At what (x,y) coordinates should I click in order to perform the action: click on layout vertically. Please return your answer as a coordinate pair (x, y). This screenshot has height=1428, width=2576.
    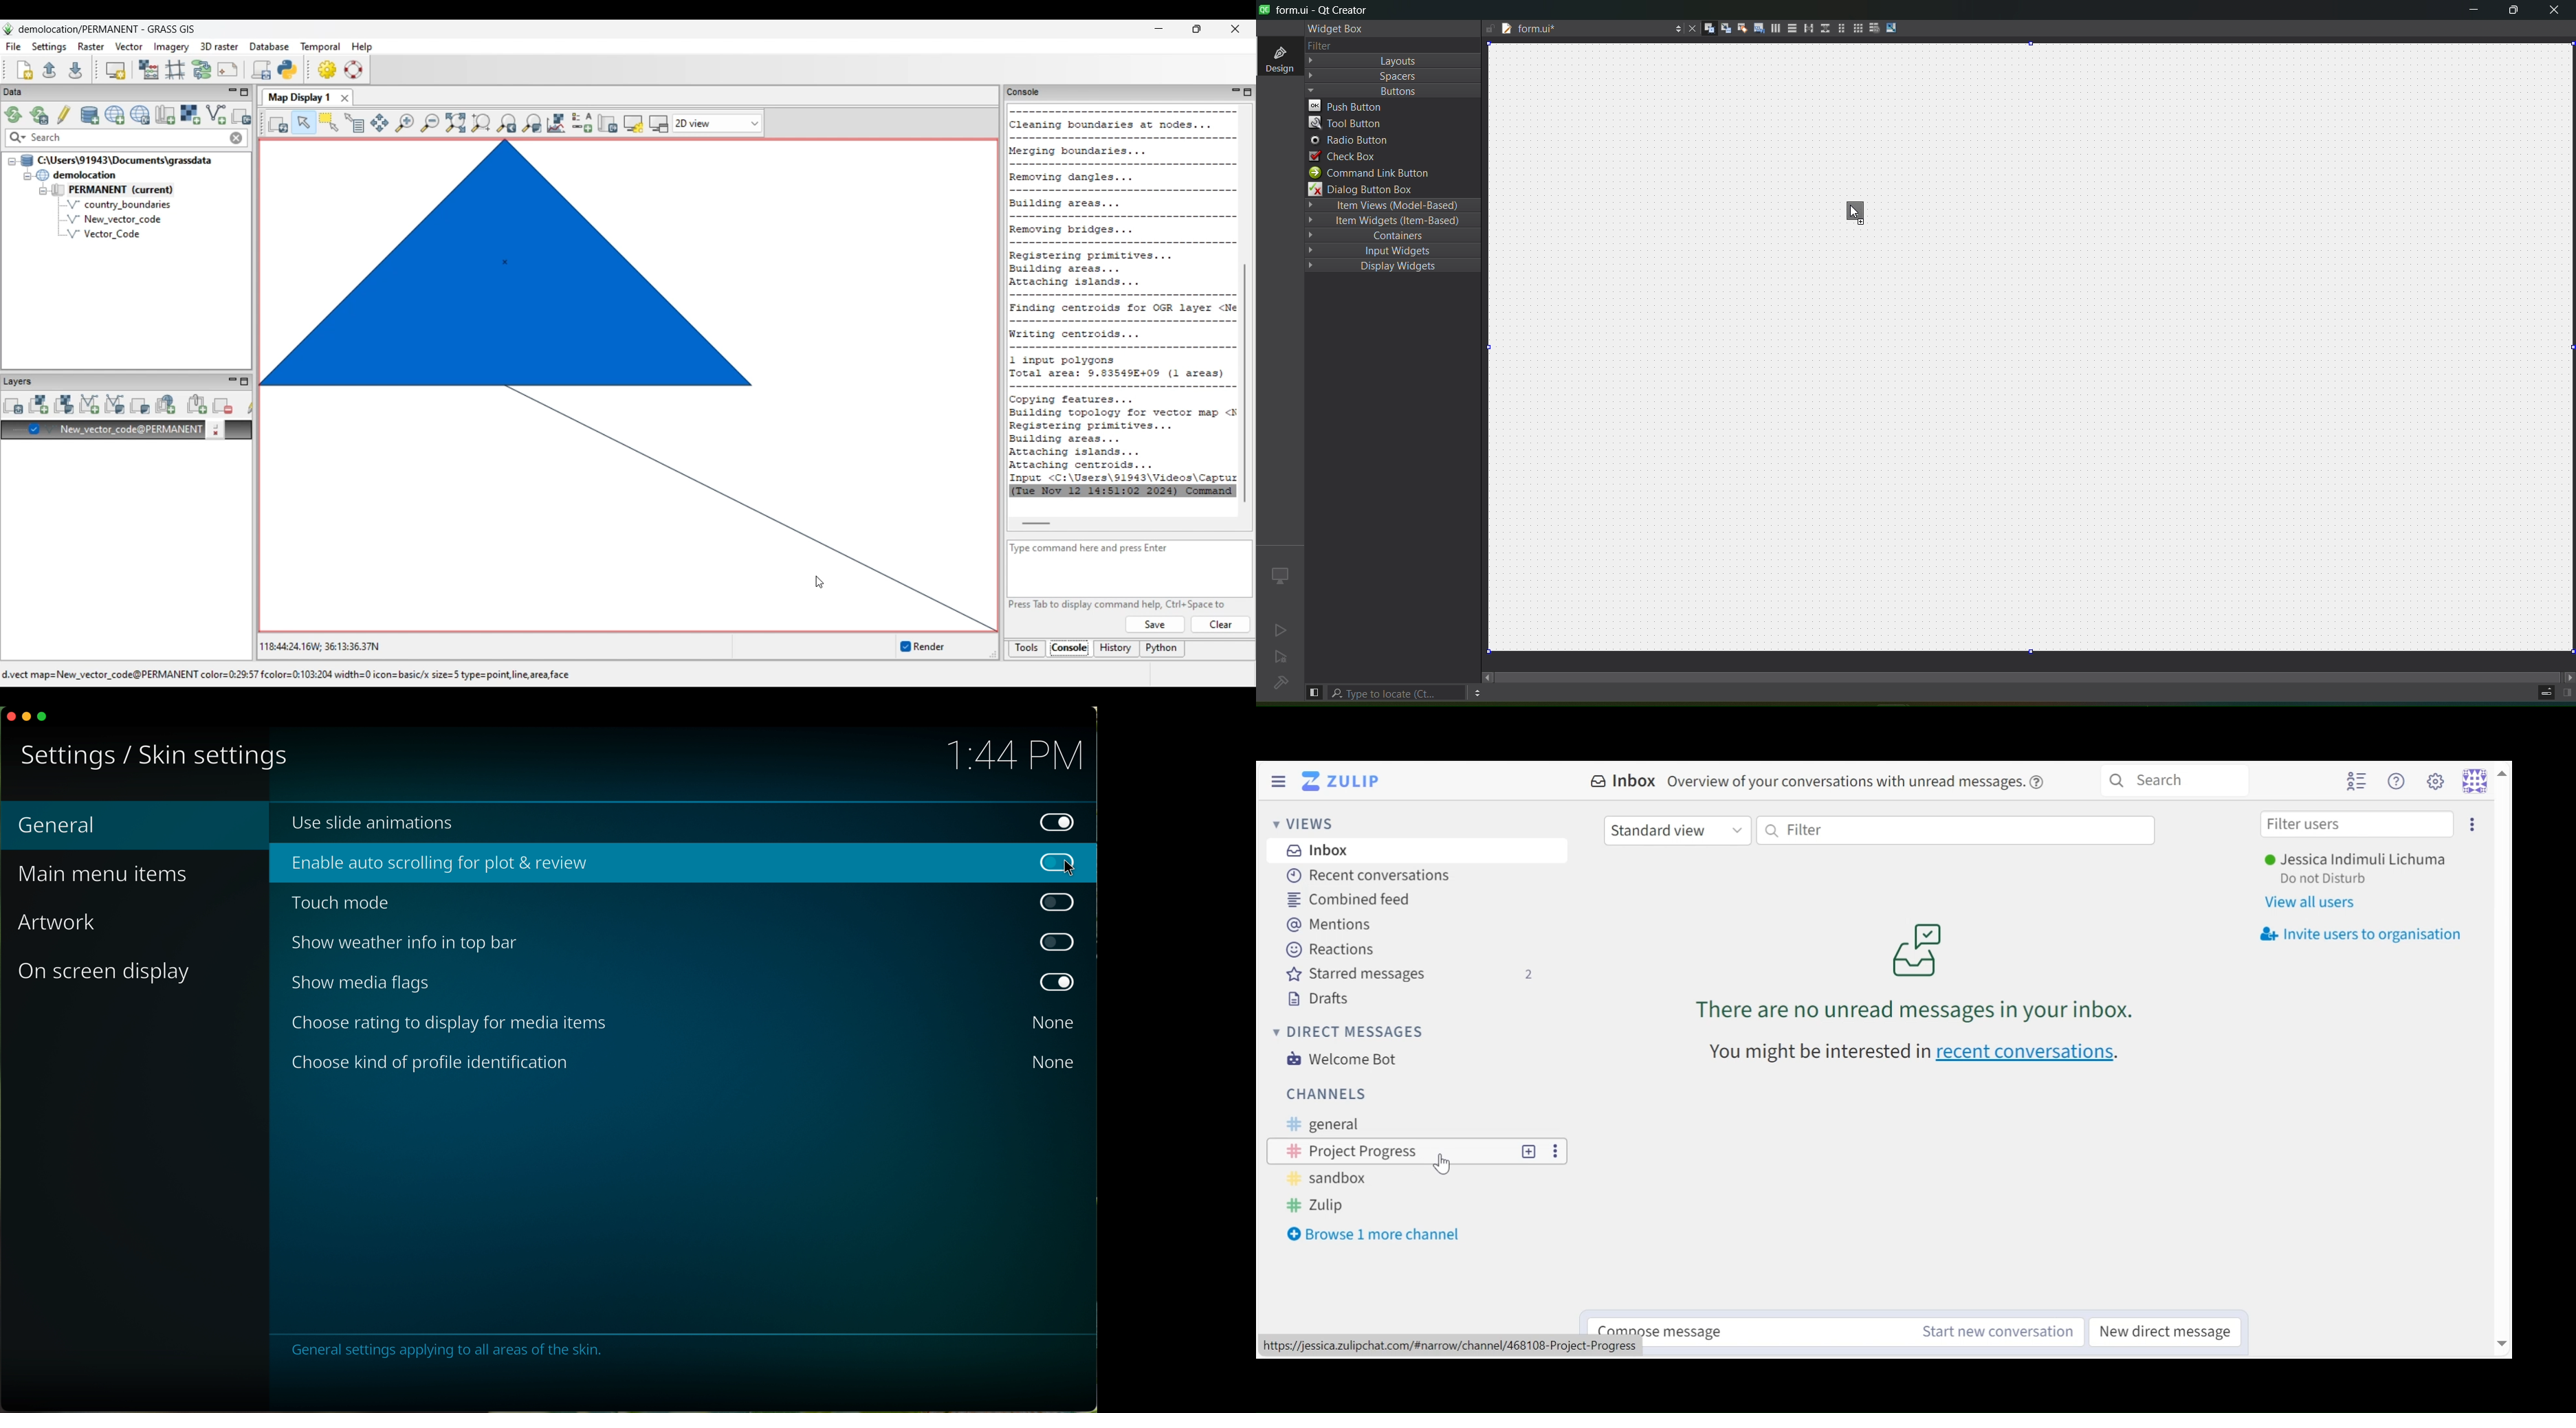
    Looking at the image, I should click on (1790, 30).